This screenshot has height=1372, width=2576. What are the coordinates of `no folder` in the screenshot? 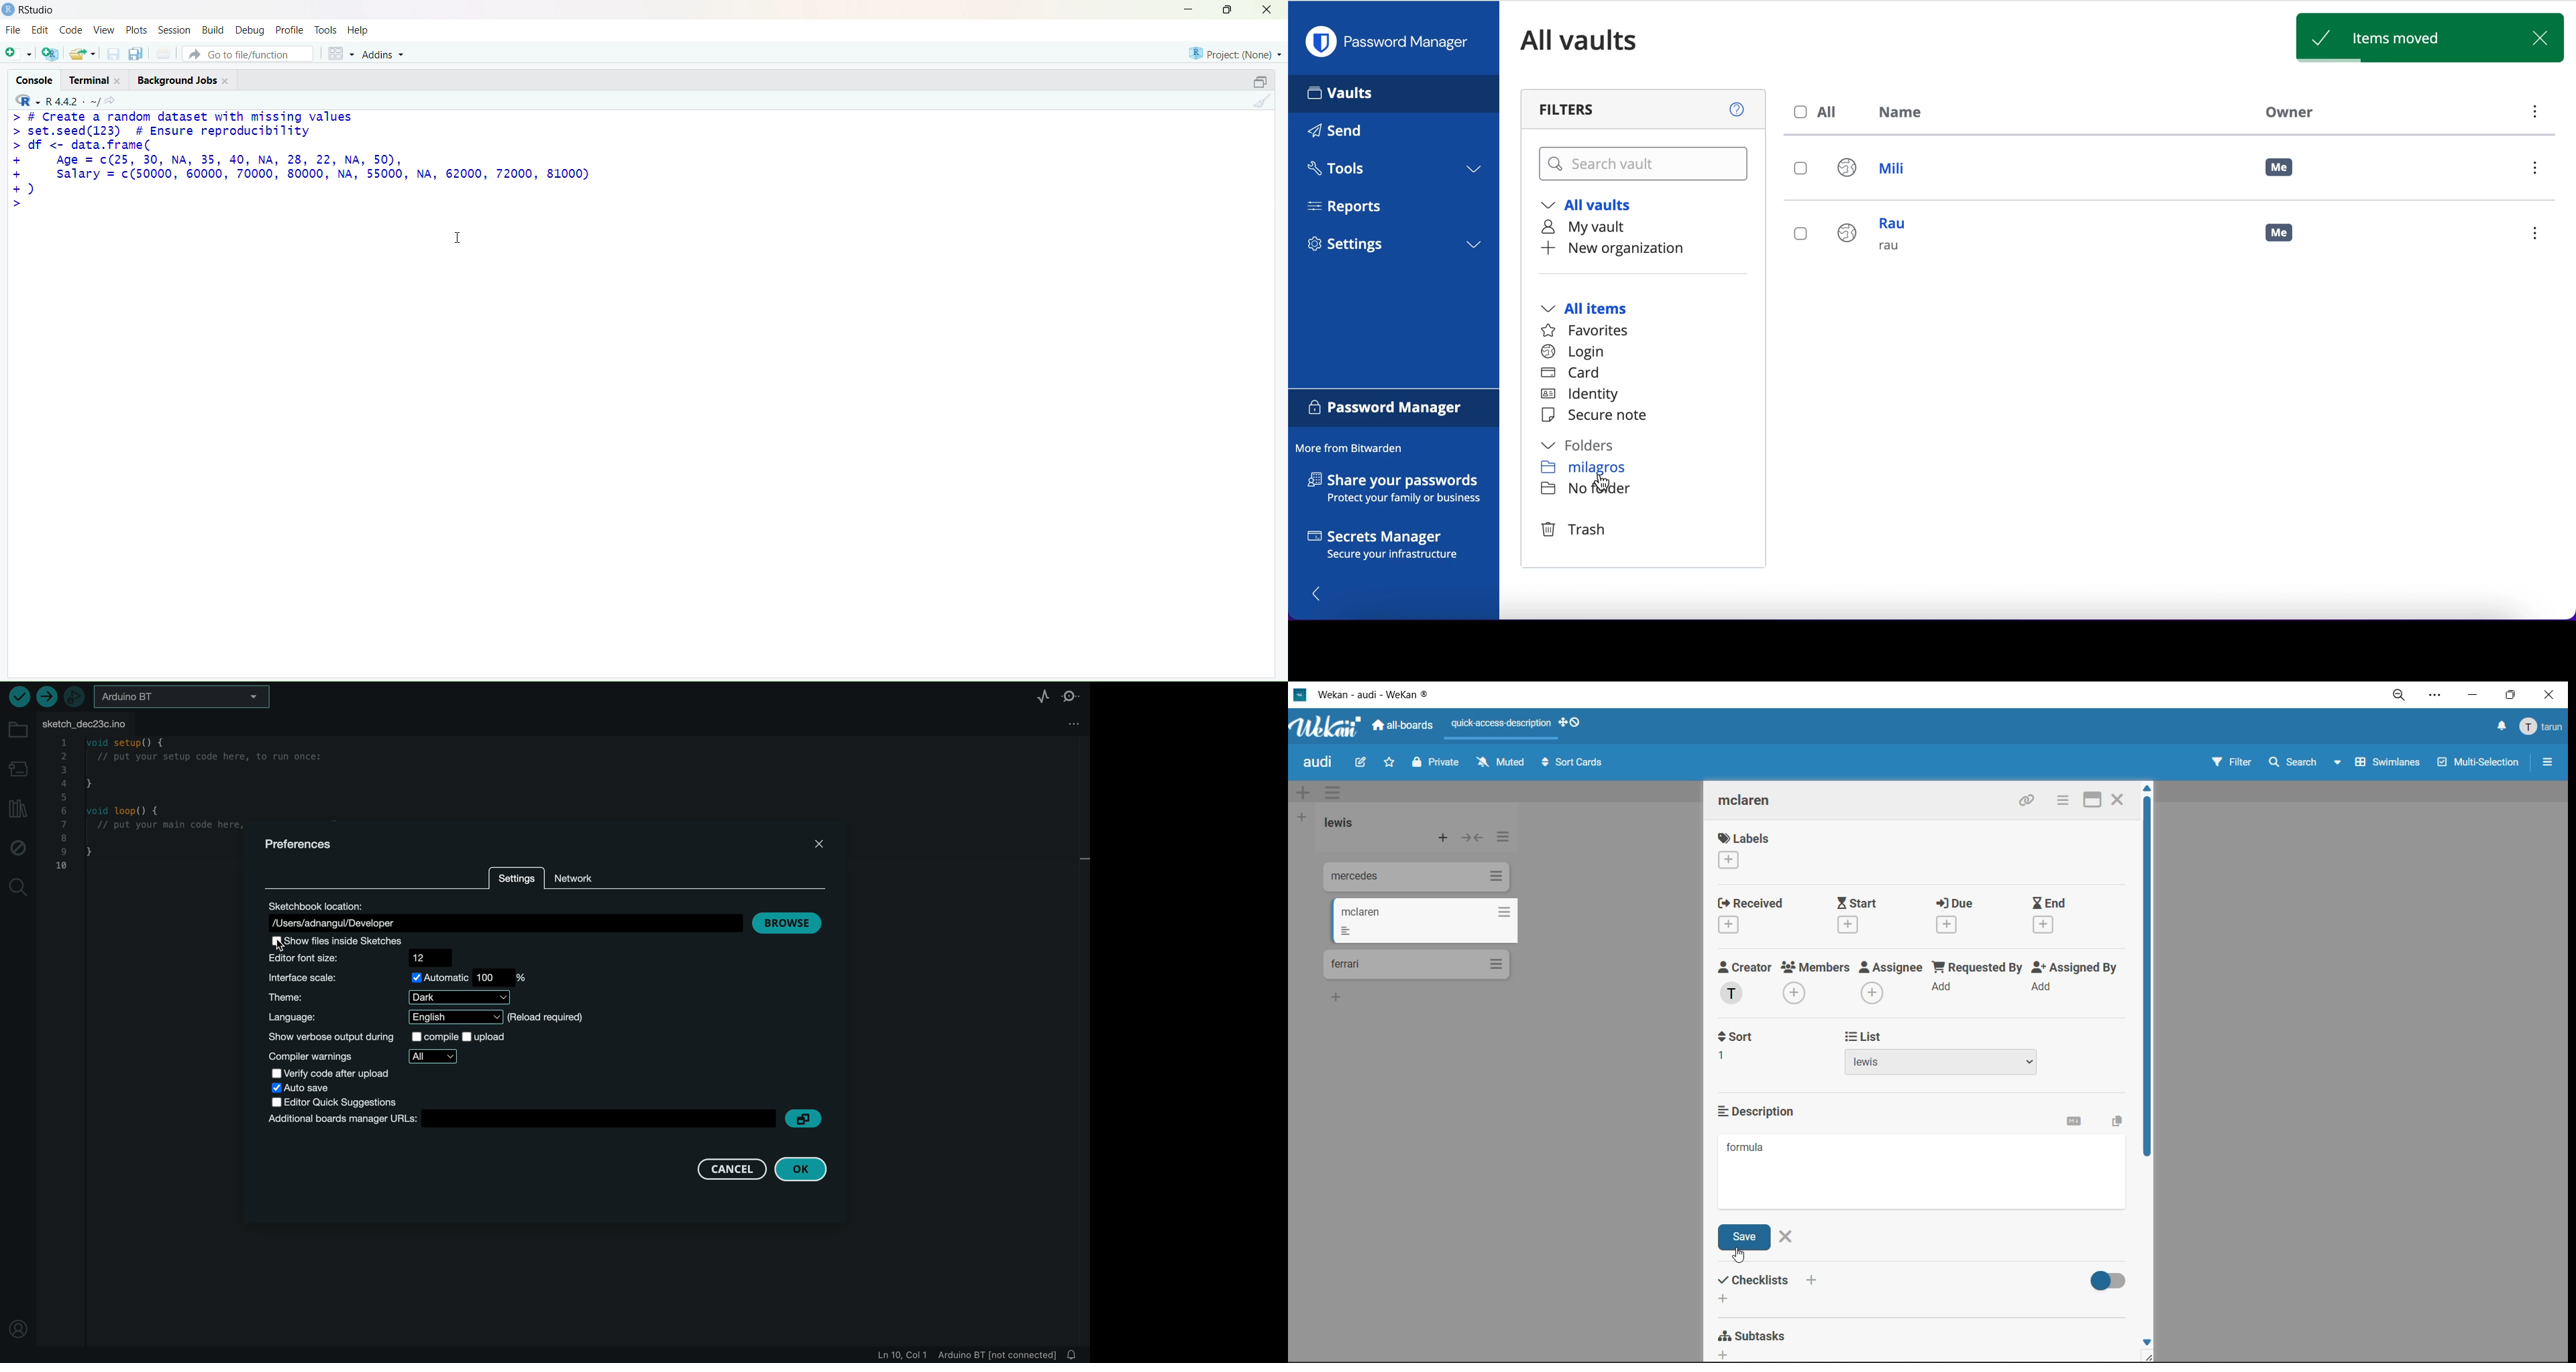 It's located at (1585, 490).